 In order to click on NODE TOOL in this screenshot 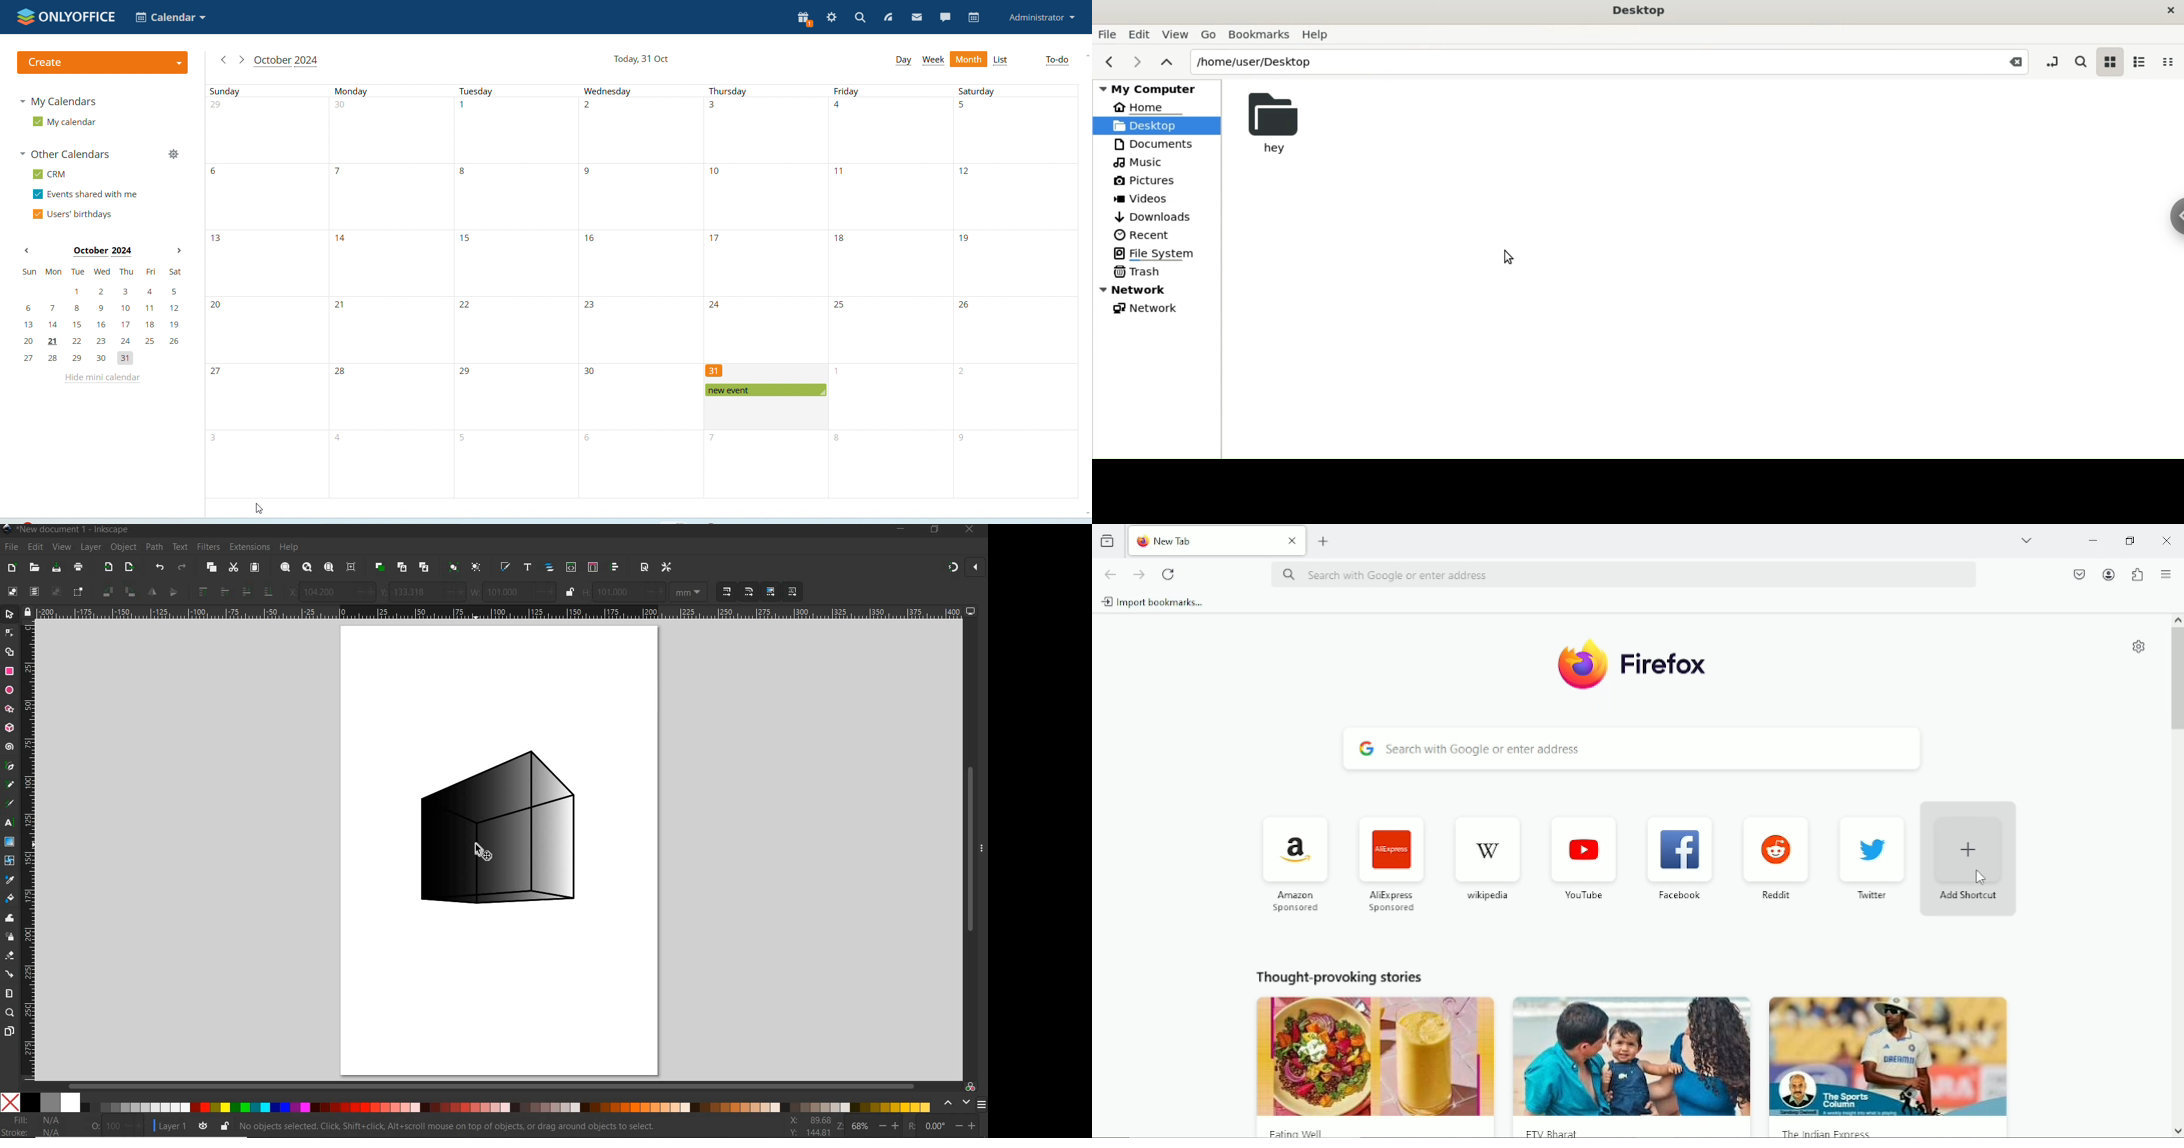, I will do `click(10, 632)`.